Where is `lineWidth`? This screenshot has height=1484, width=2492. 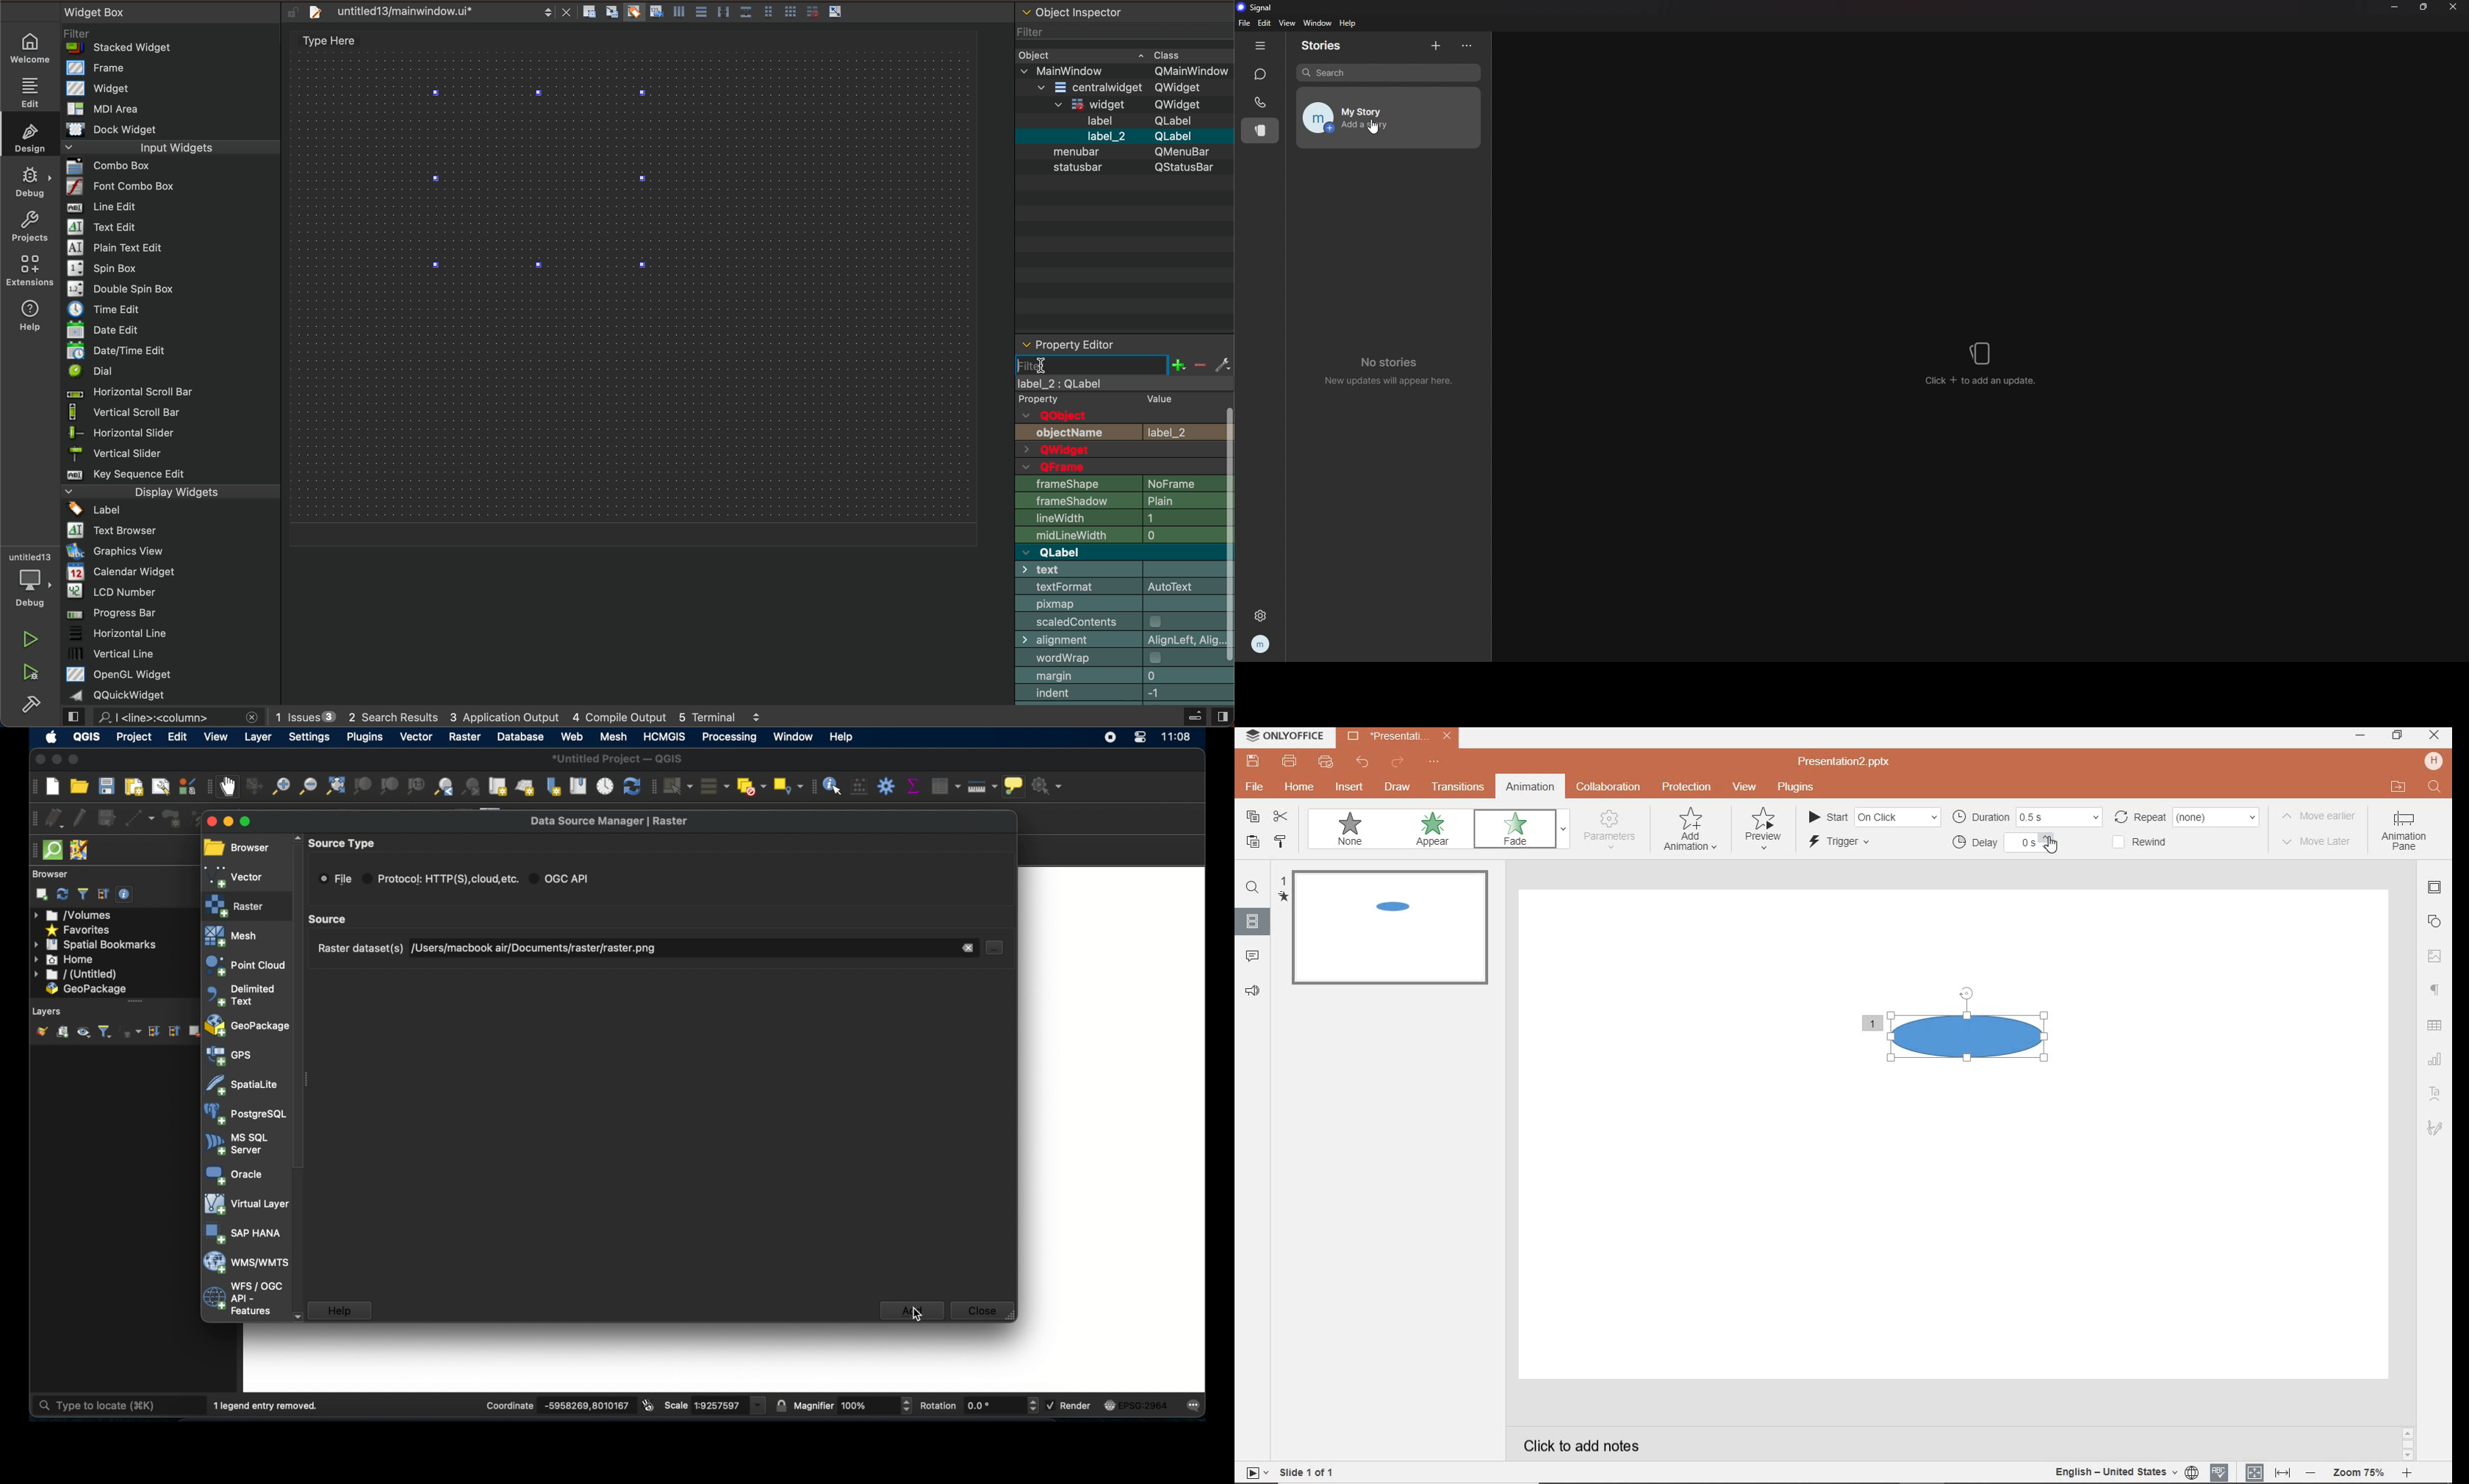 lineWidth is located at coordinates (1123, 518).